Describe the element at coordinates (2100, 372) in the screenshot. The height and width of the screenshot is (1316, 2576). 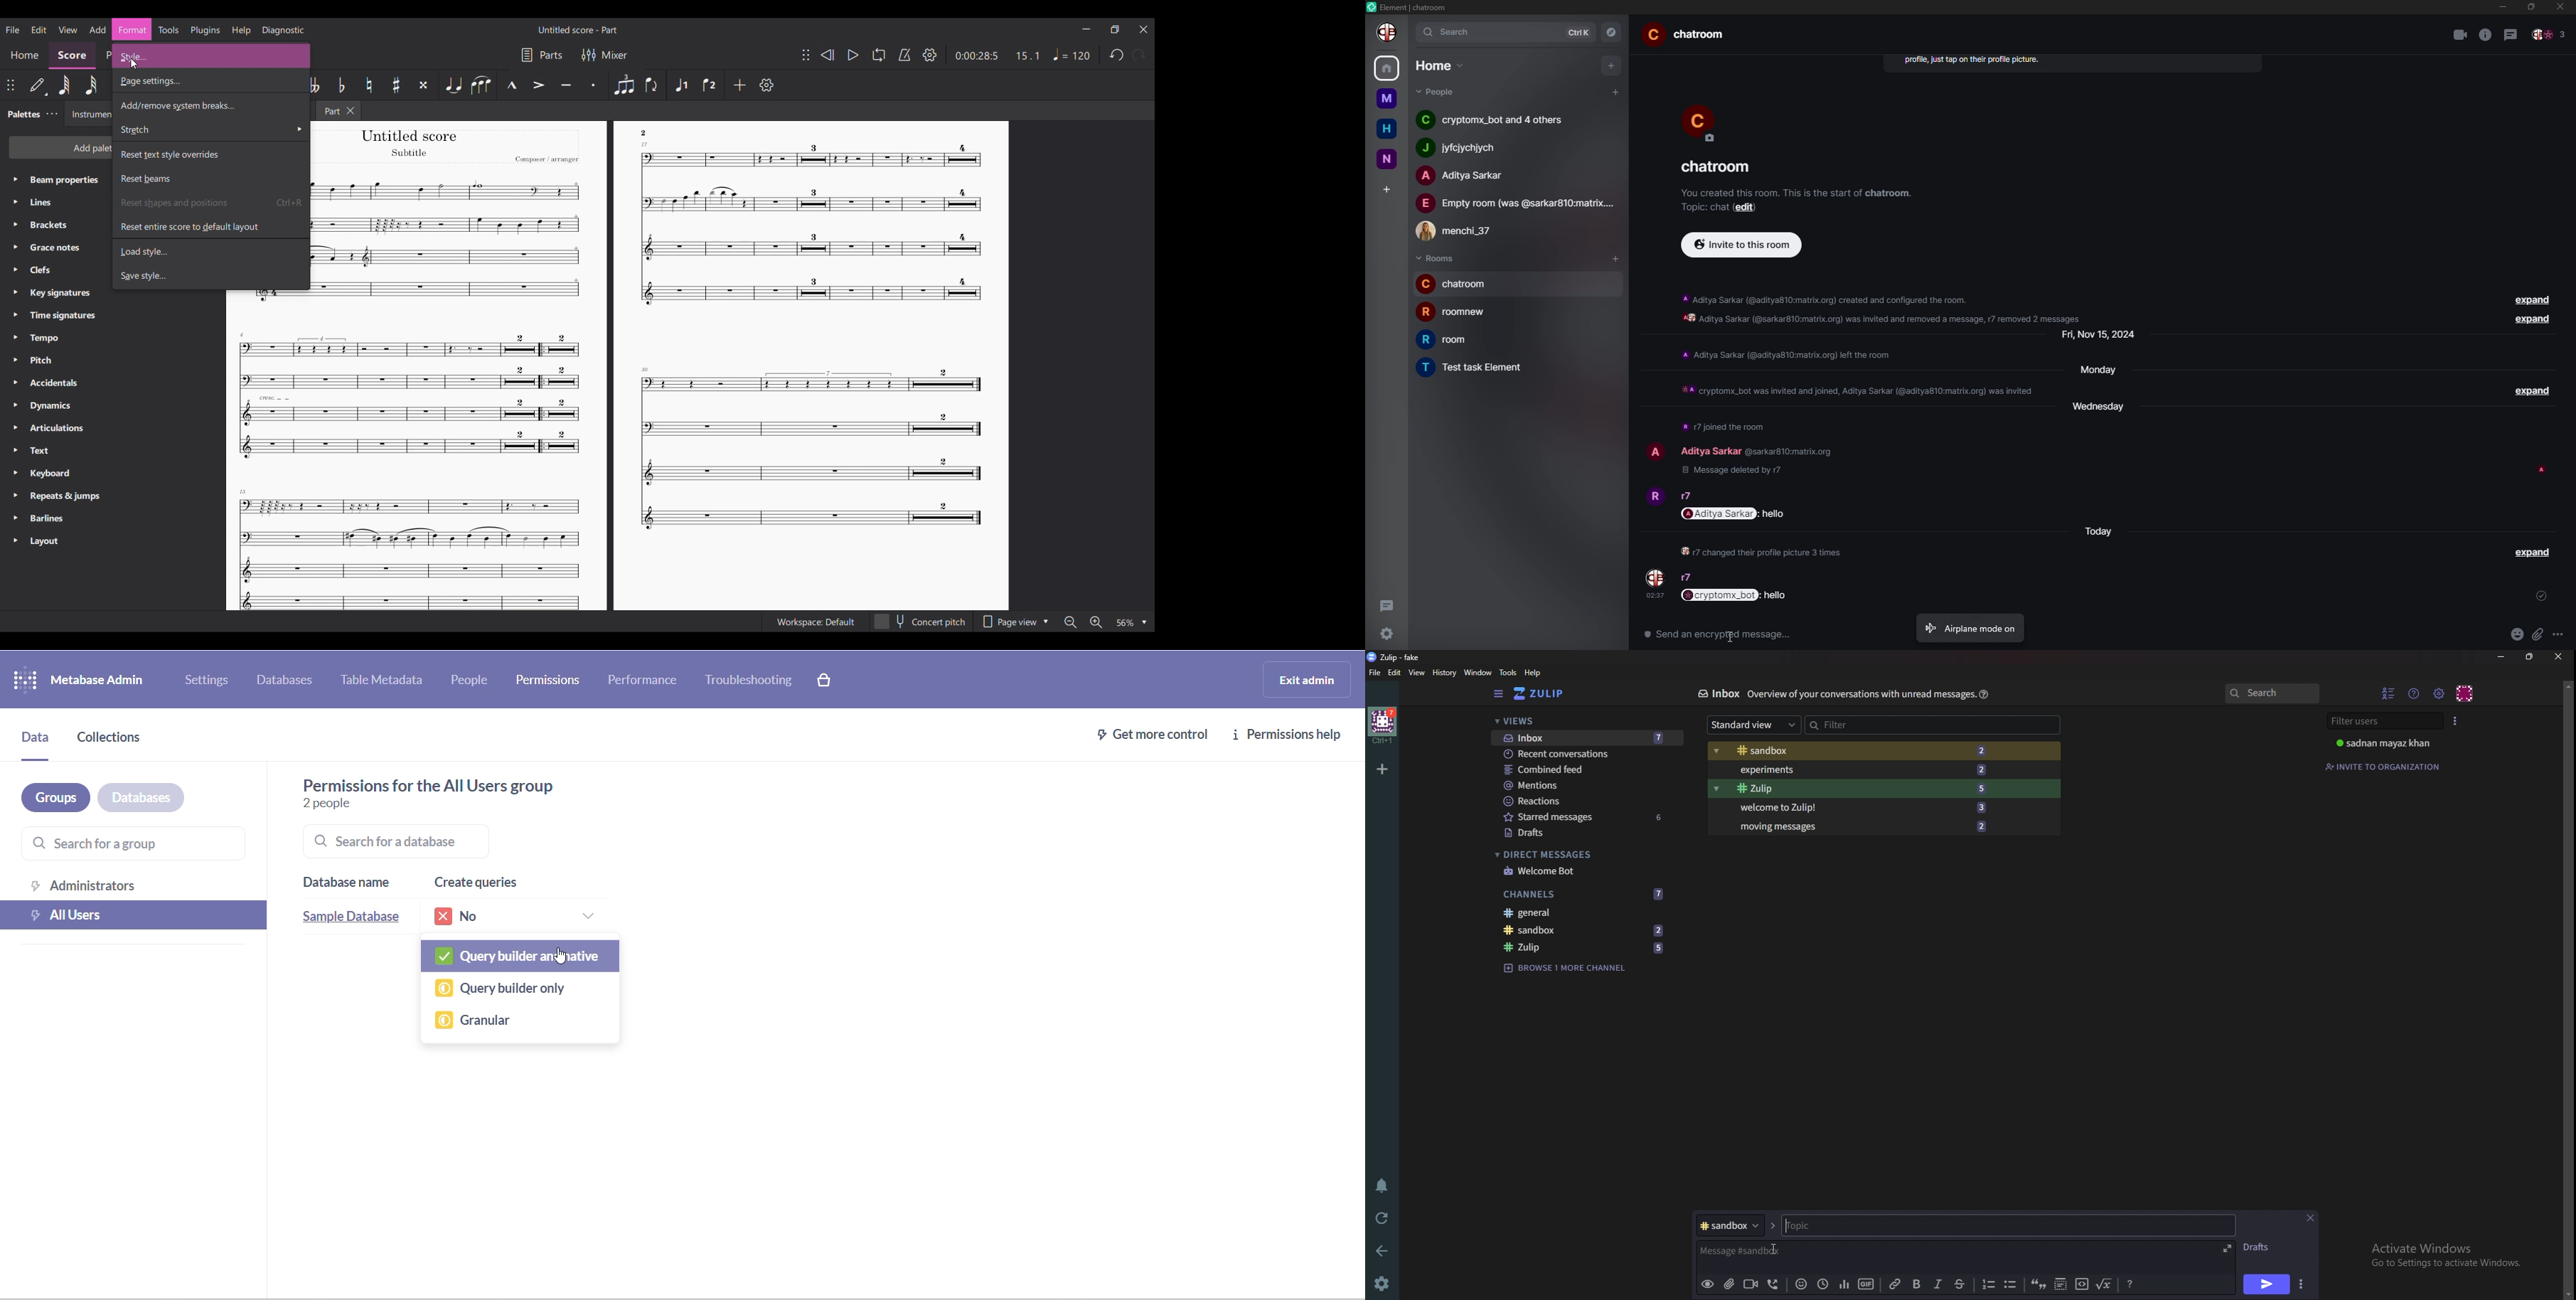
I see `day` at that location.